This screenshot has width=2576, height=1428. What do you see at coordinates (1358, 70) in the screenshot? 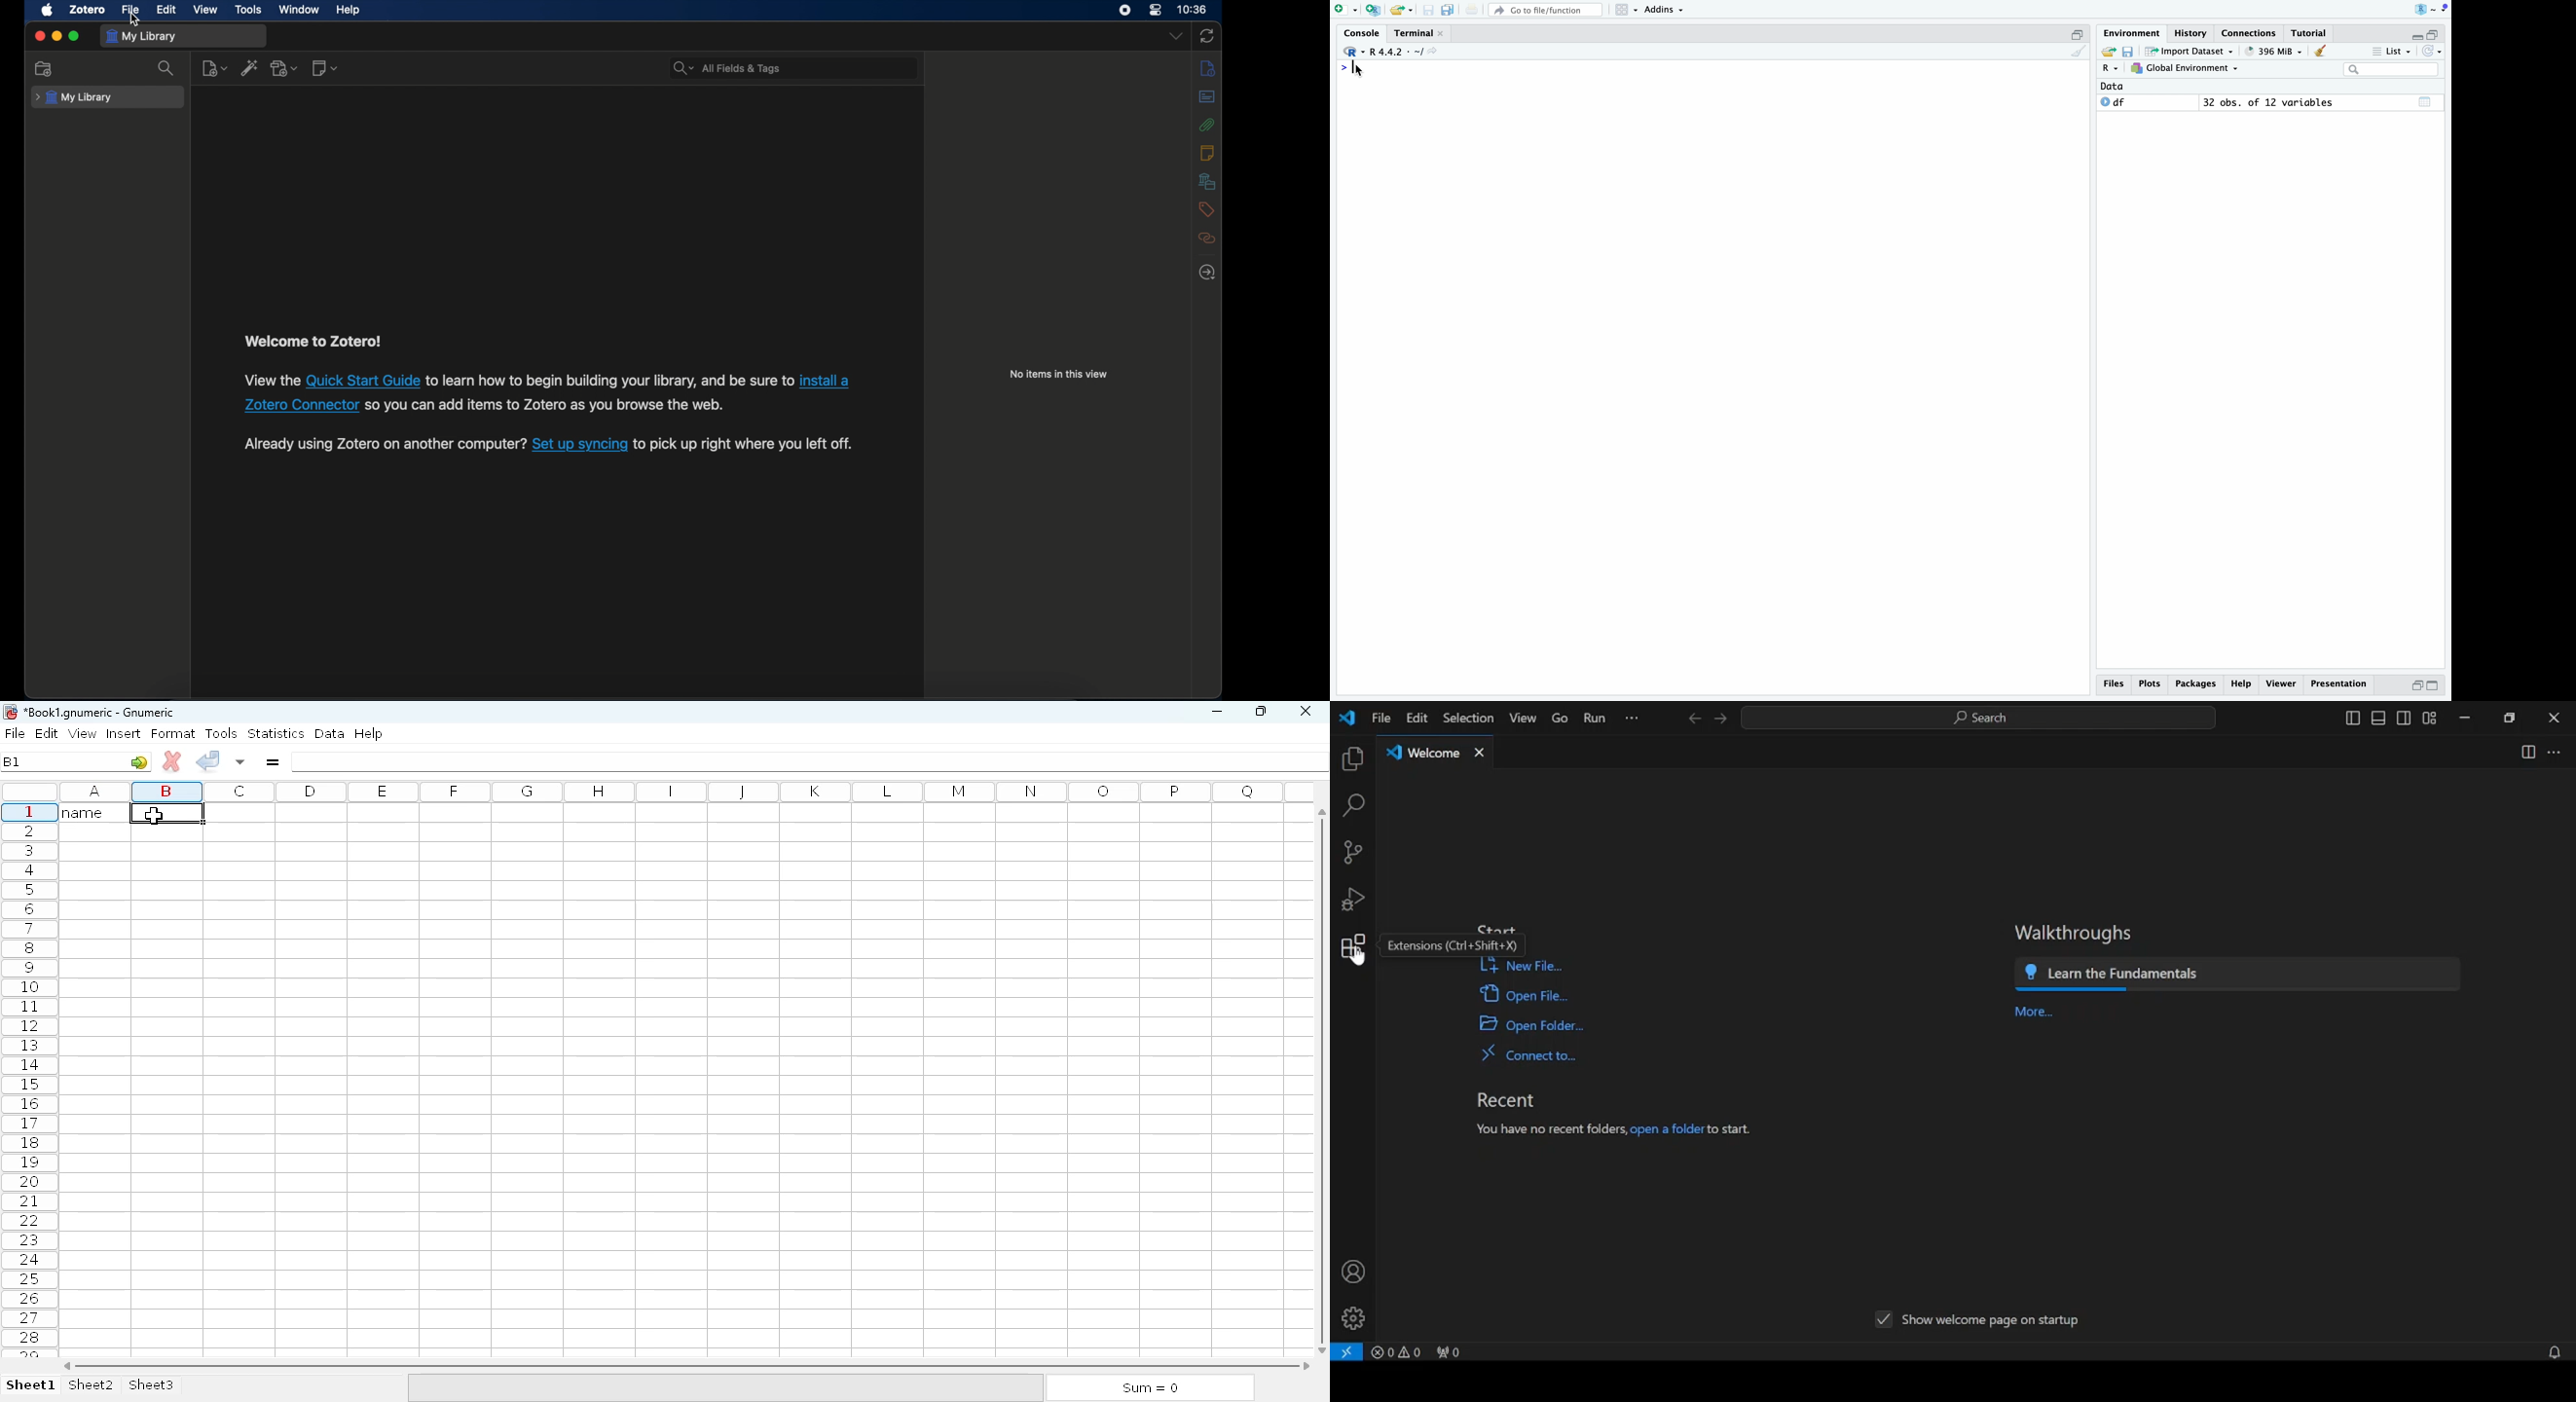
I see `cursor` at bounding box center [1358, 70].